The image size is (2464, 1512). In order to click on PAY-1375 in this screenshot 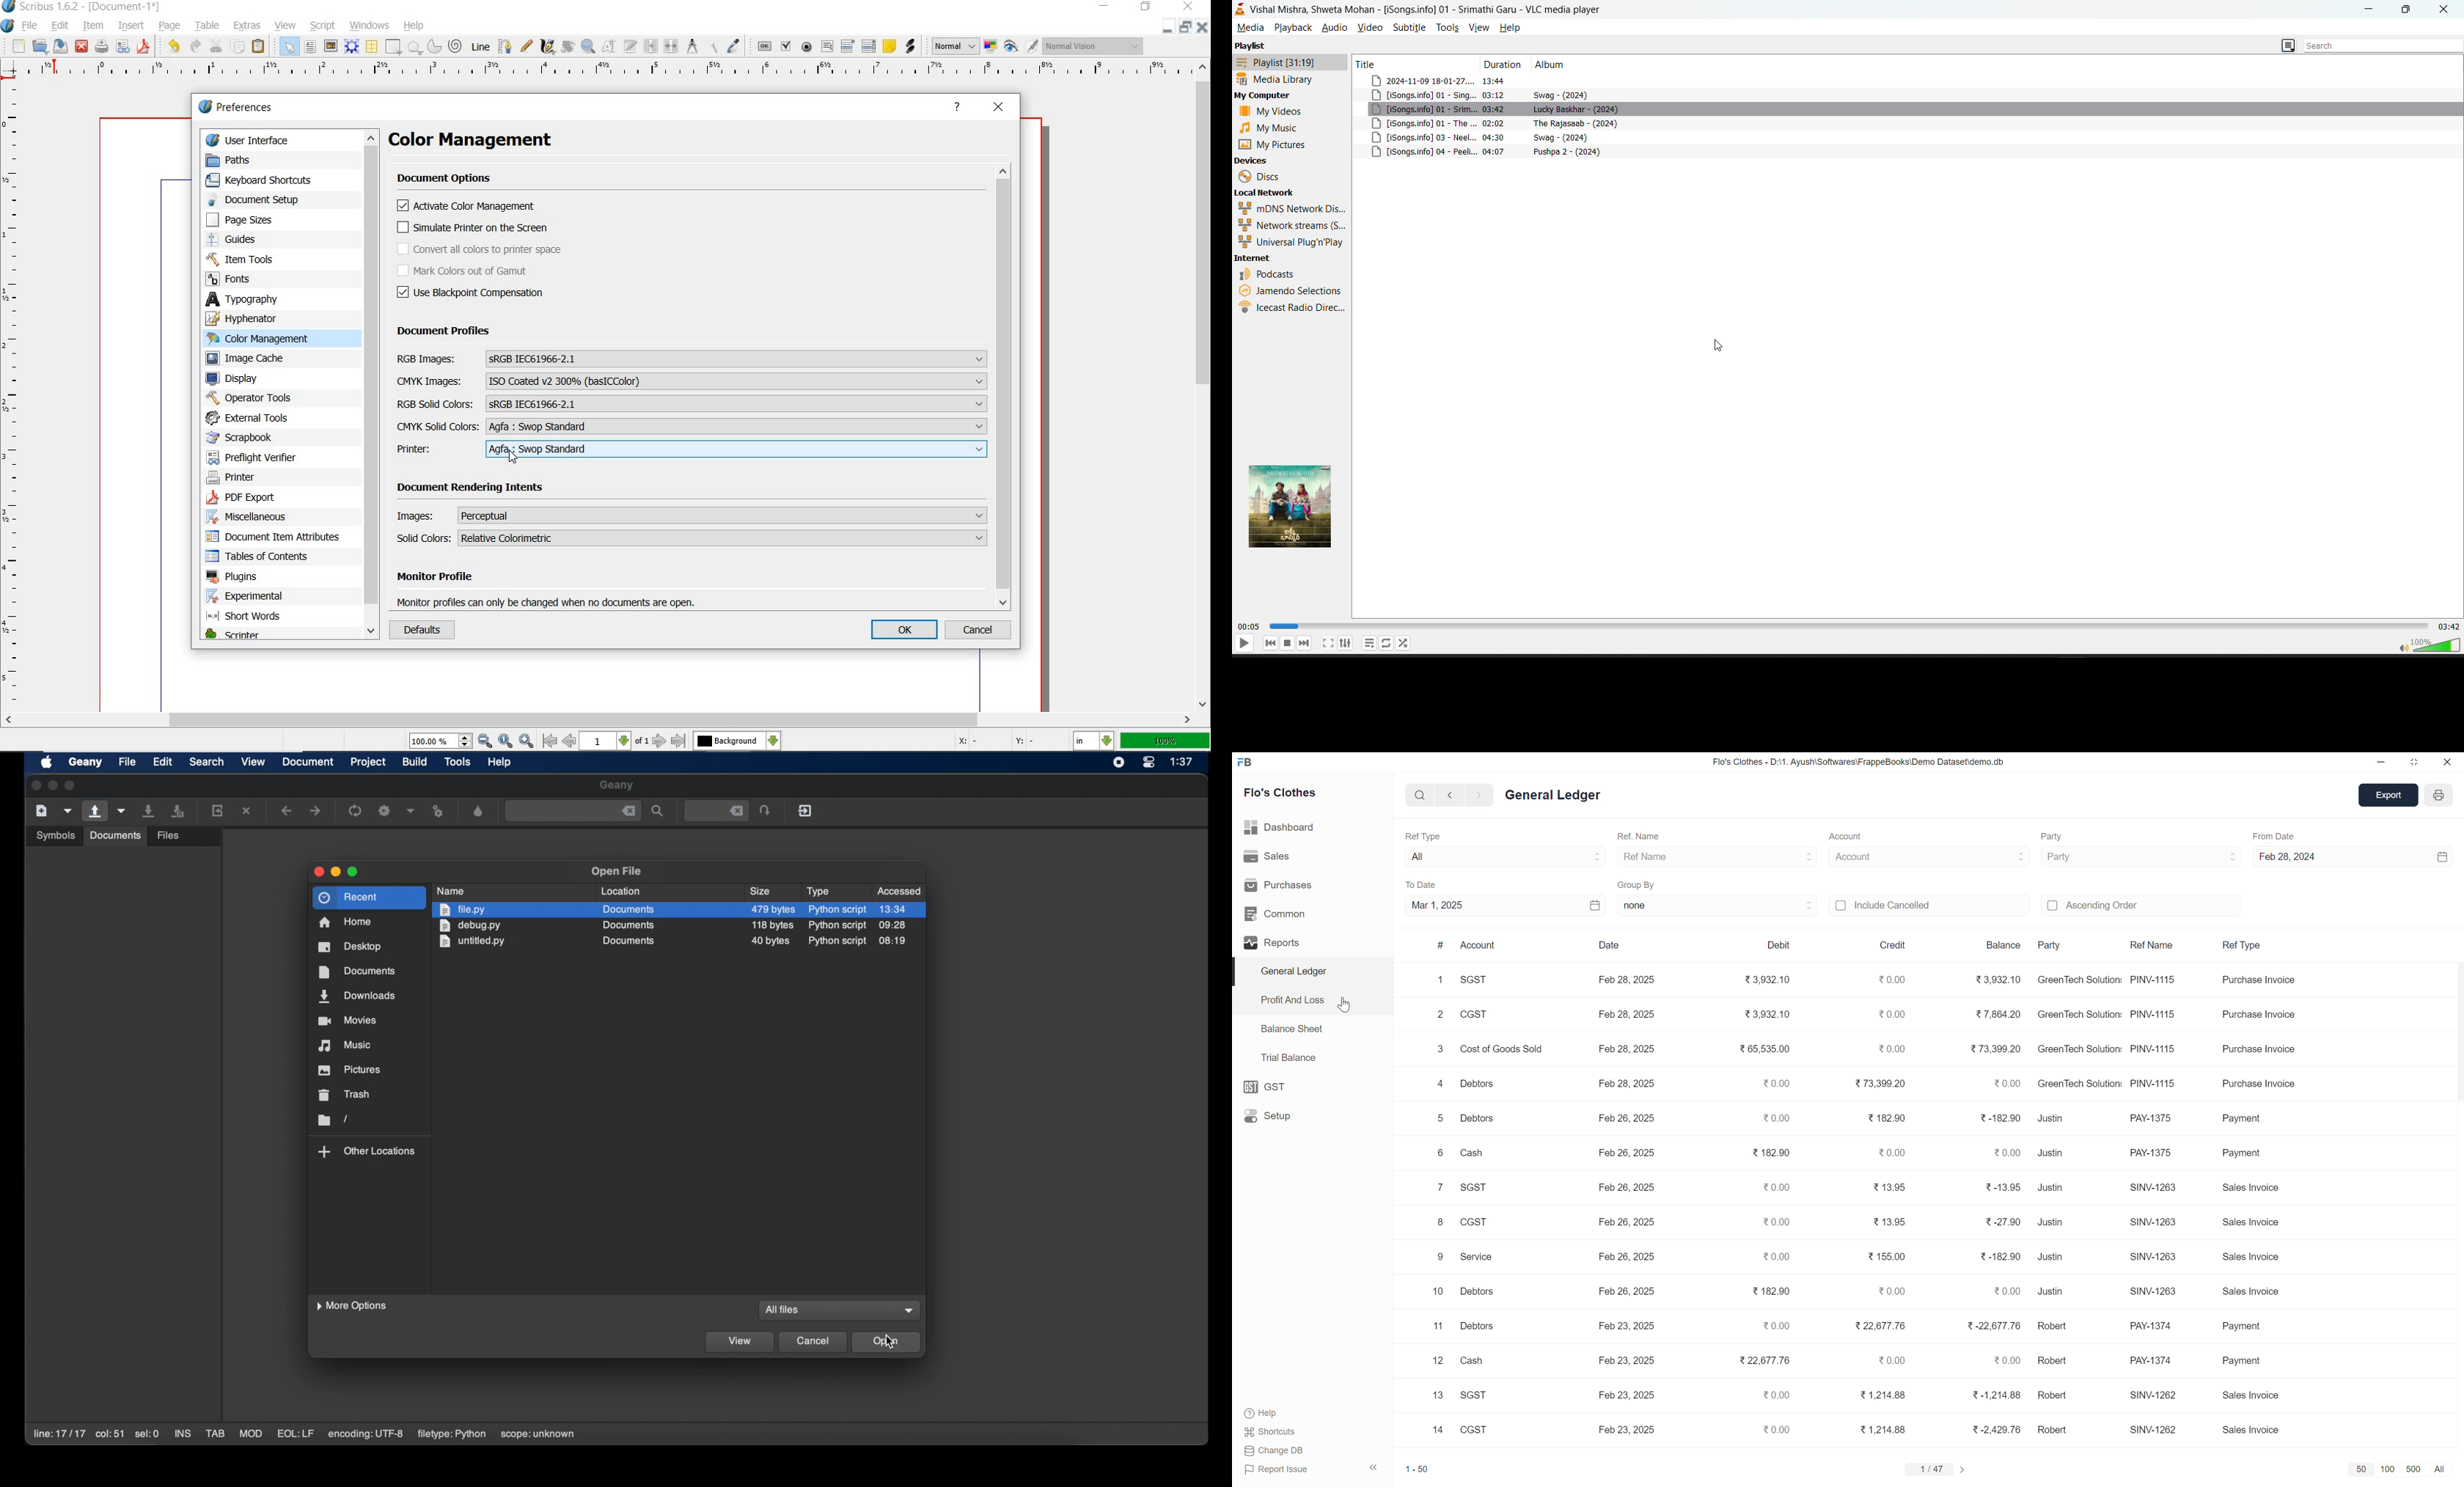, I will do `click(2147, 1119)`.